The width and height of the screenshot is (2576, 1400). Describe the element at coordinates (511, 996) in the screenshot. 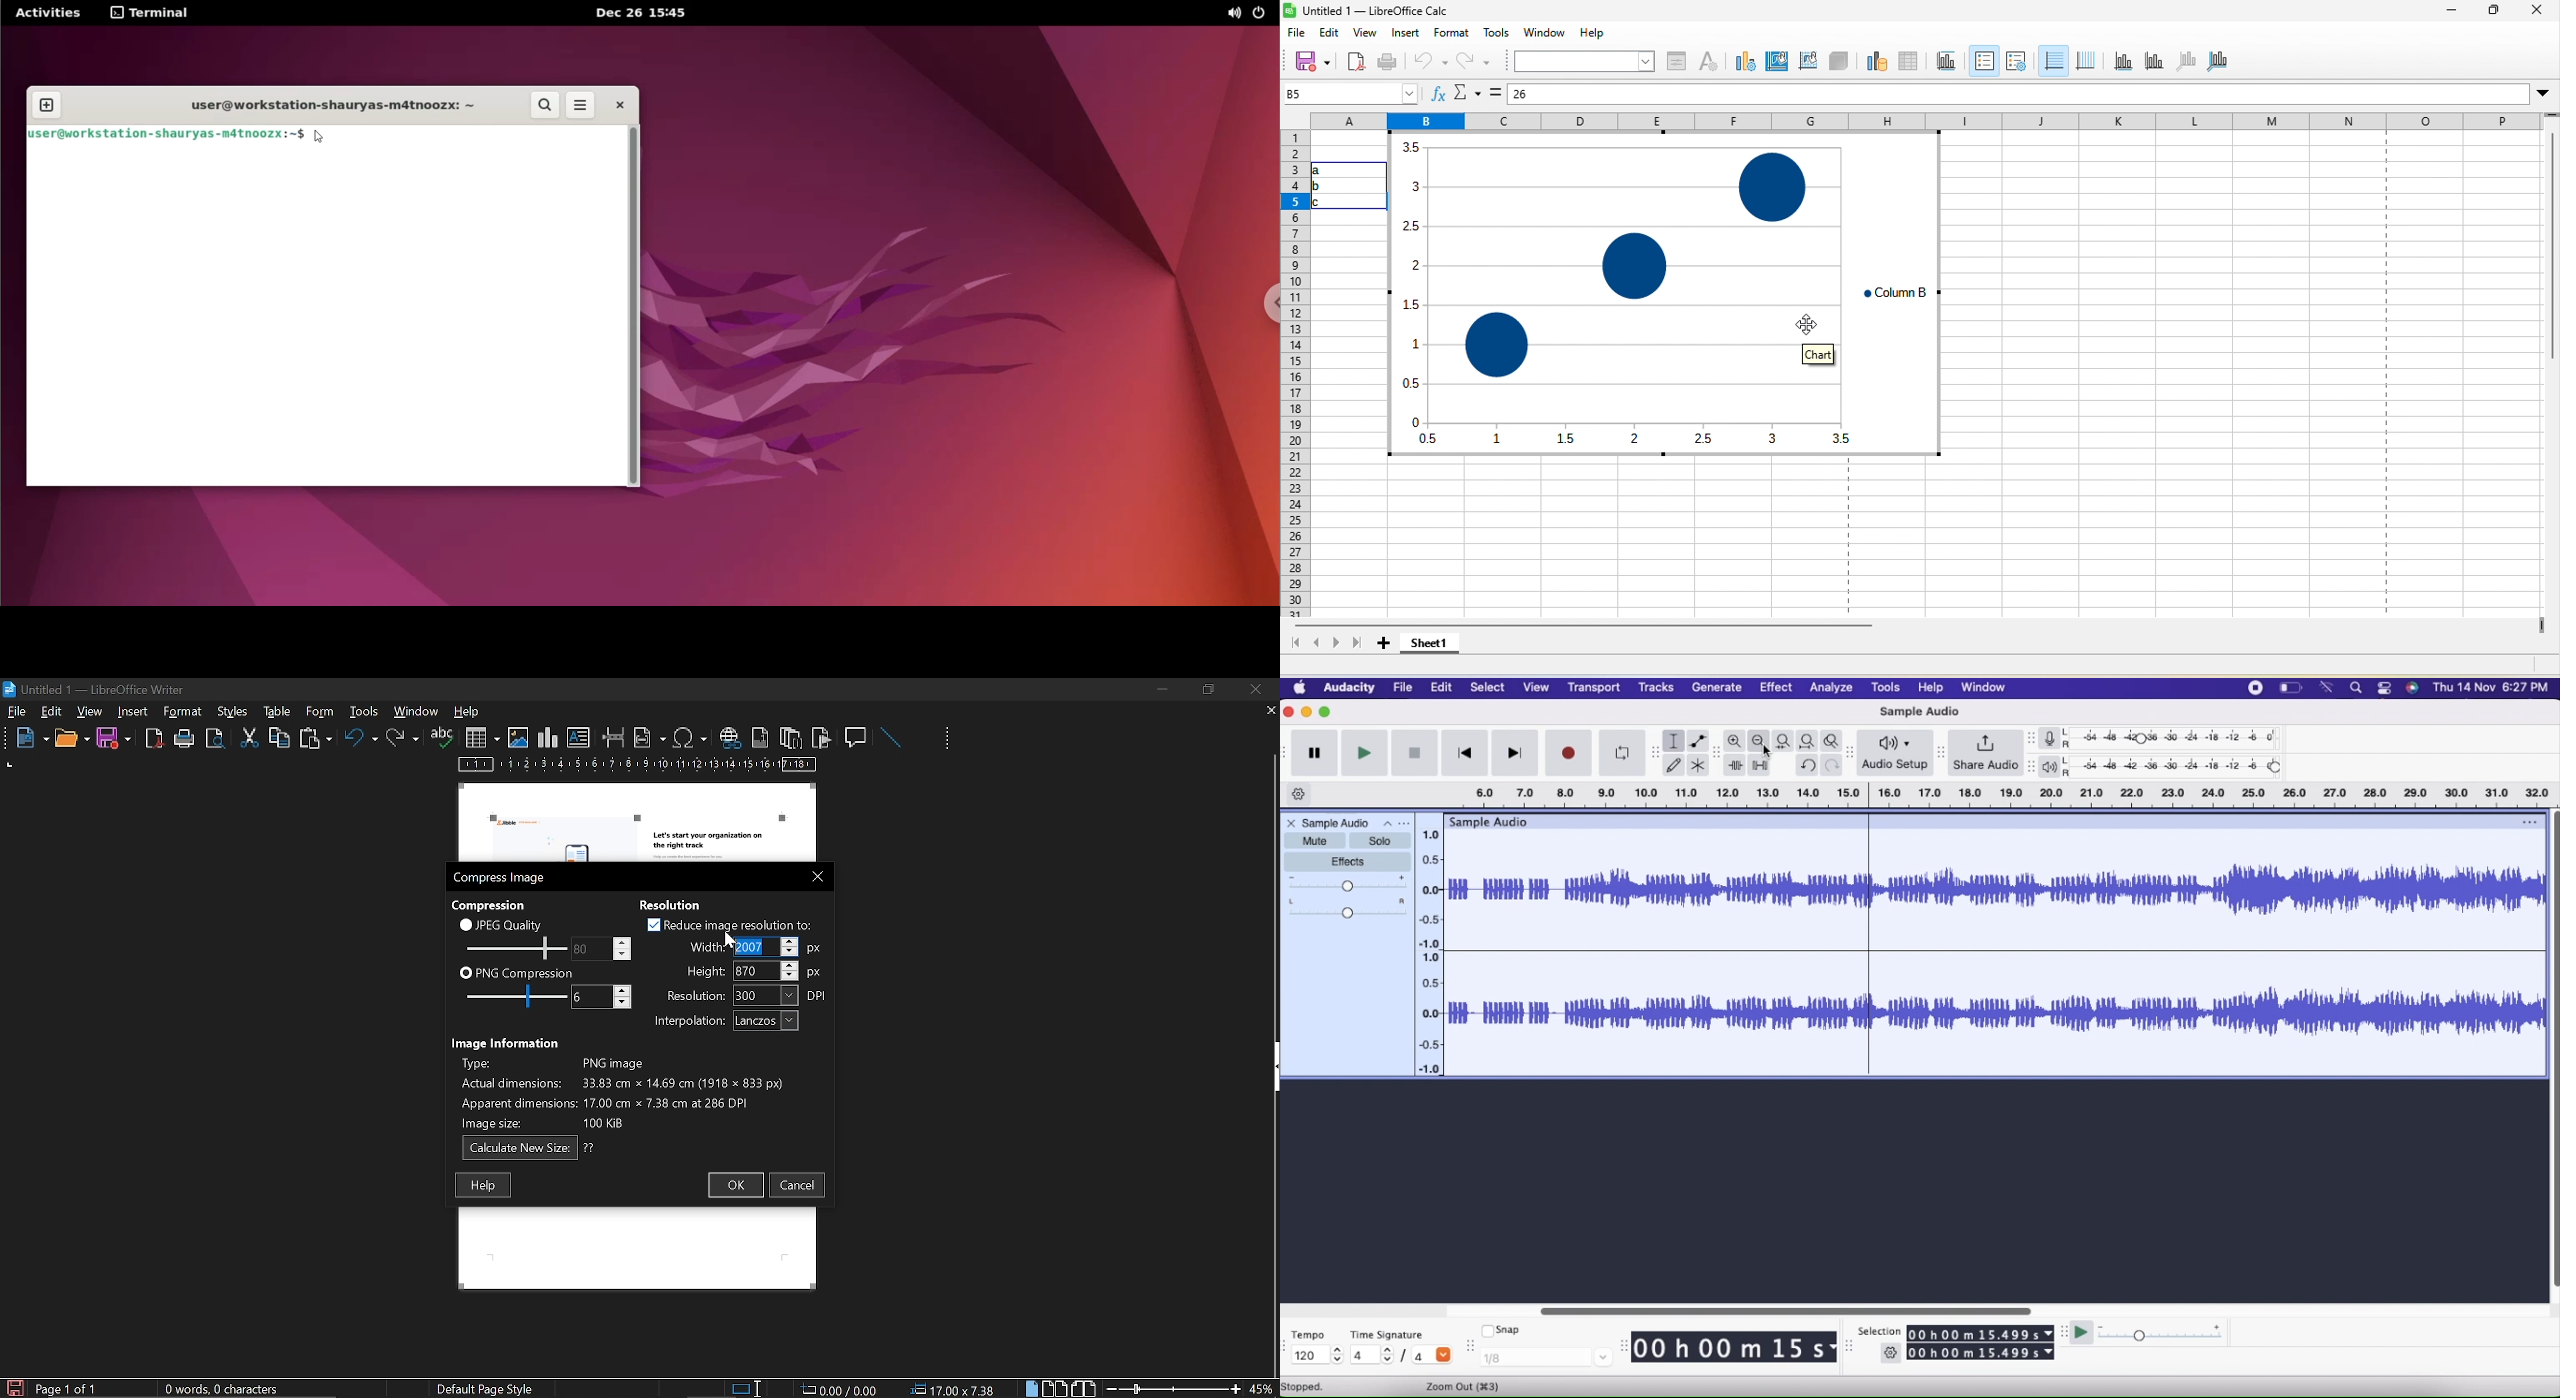

I see `png compression scale` at that location.